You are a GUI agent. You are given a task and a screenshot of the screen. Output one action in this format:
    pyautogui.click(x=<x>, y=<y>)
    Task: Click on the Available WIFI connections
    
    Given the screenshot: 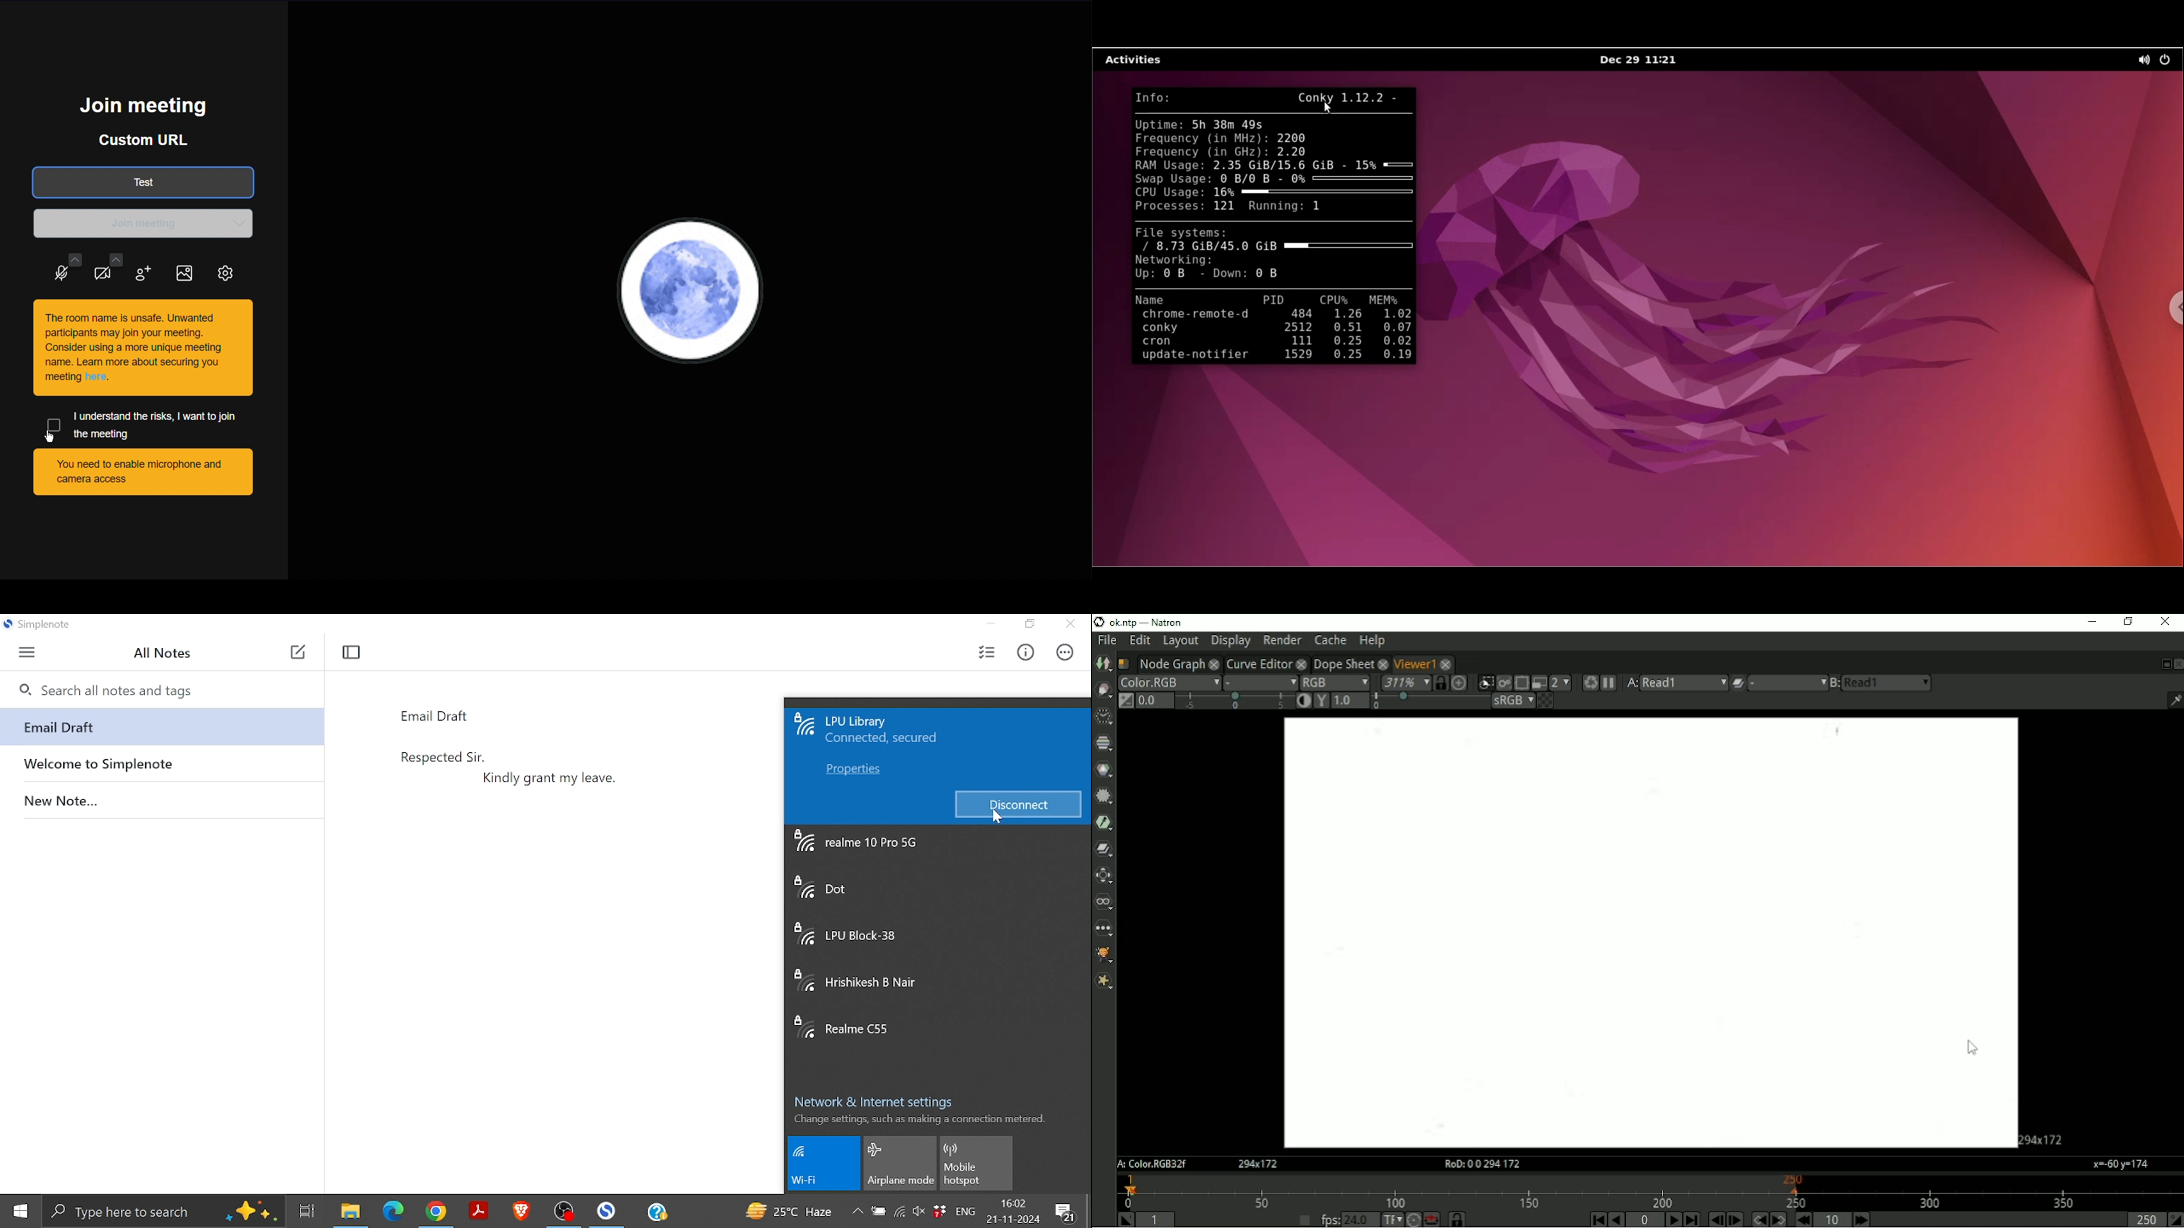 What is the action you would take?
    pyautogui.click(x=935, y=946)
    